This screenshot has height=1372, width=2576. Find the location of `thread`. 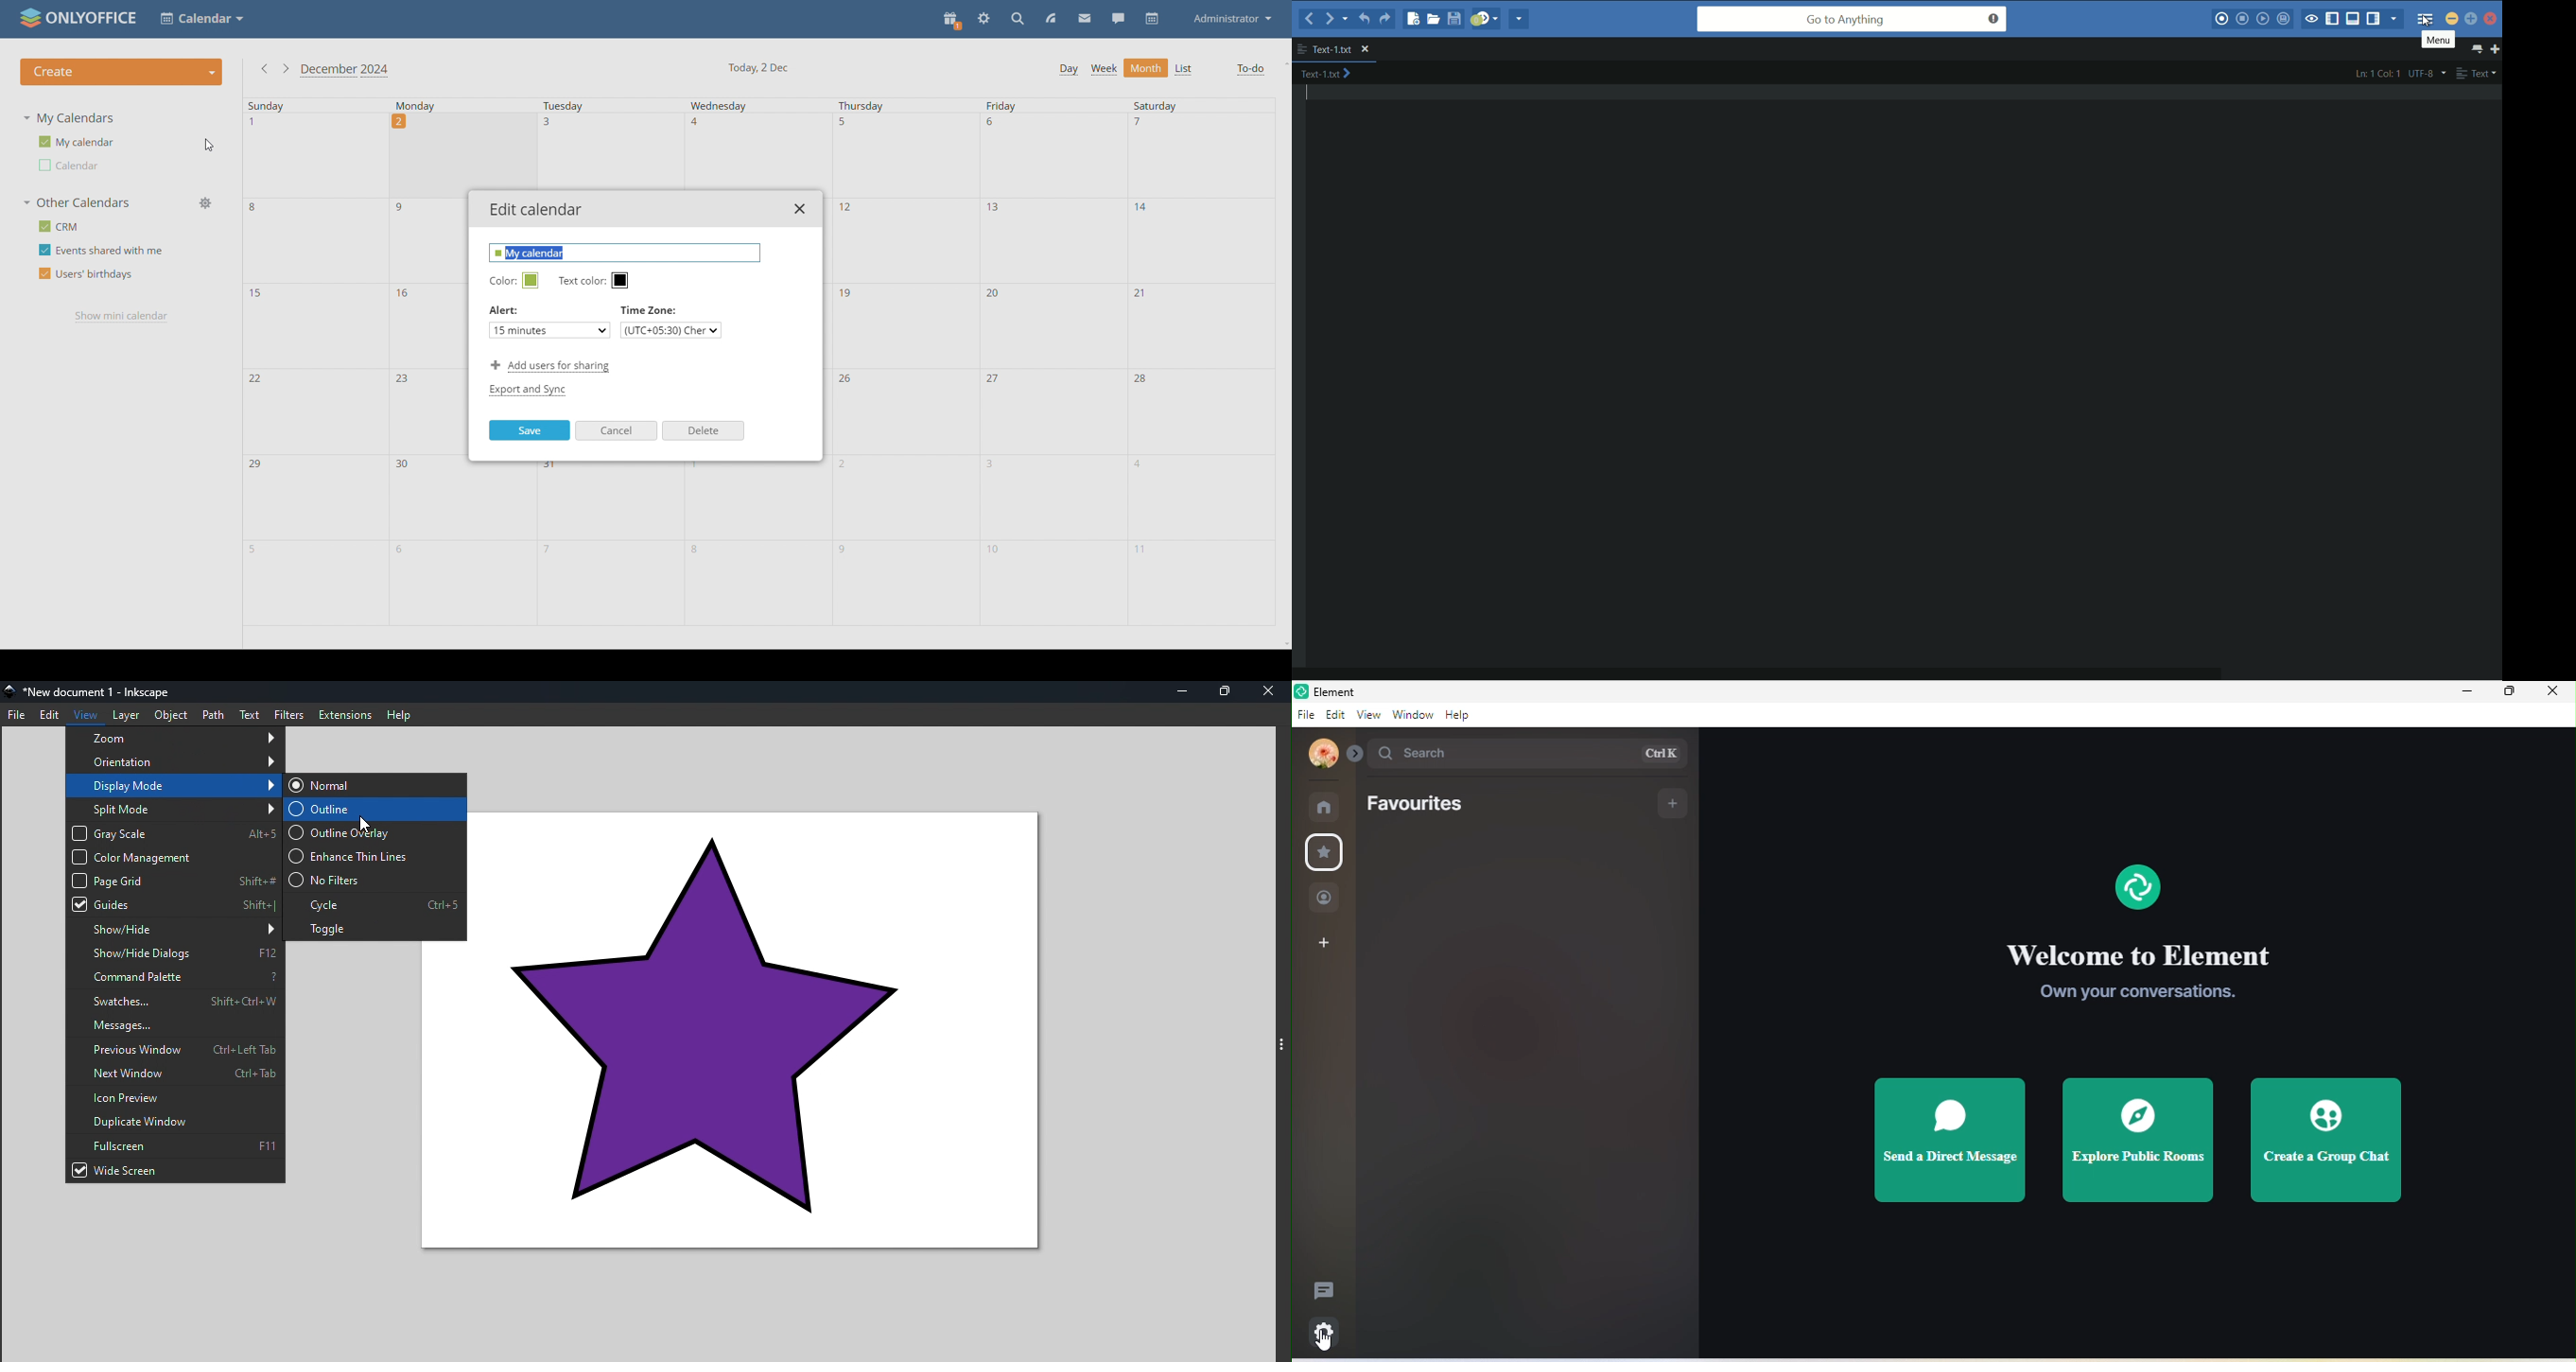

thread is located at coordinates (1322, 1288).